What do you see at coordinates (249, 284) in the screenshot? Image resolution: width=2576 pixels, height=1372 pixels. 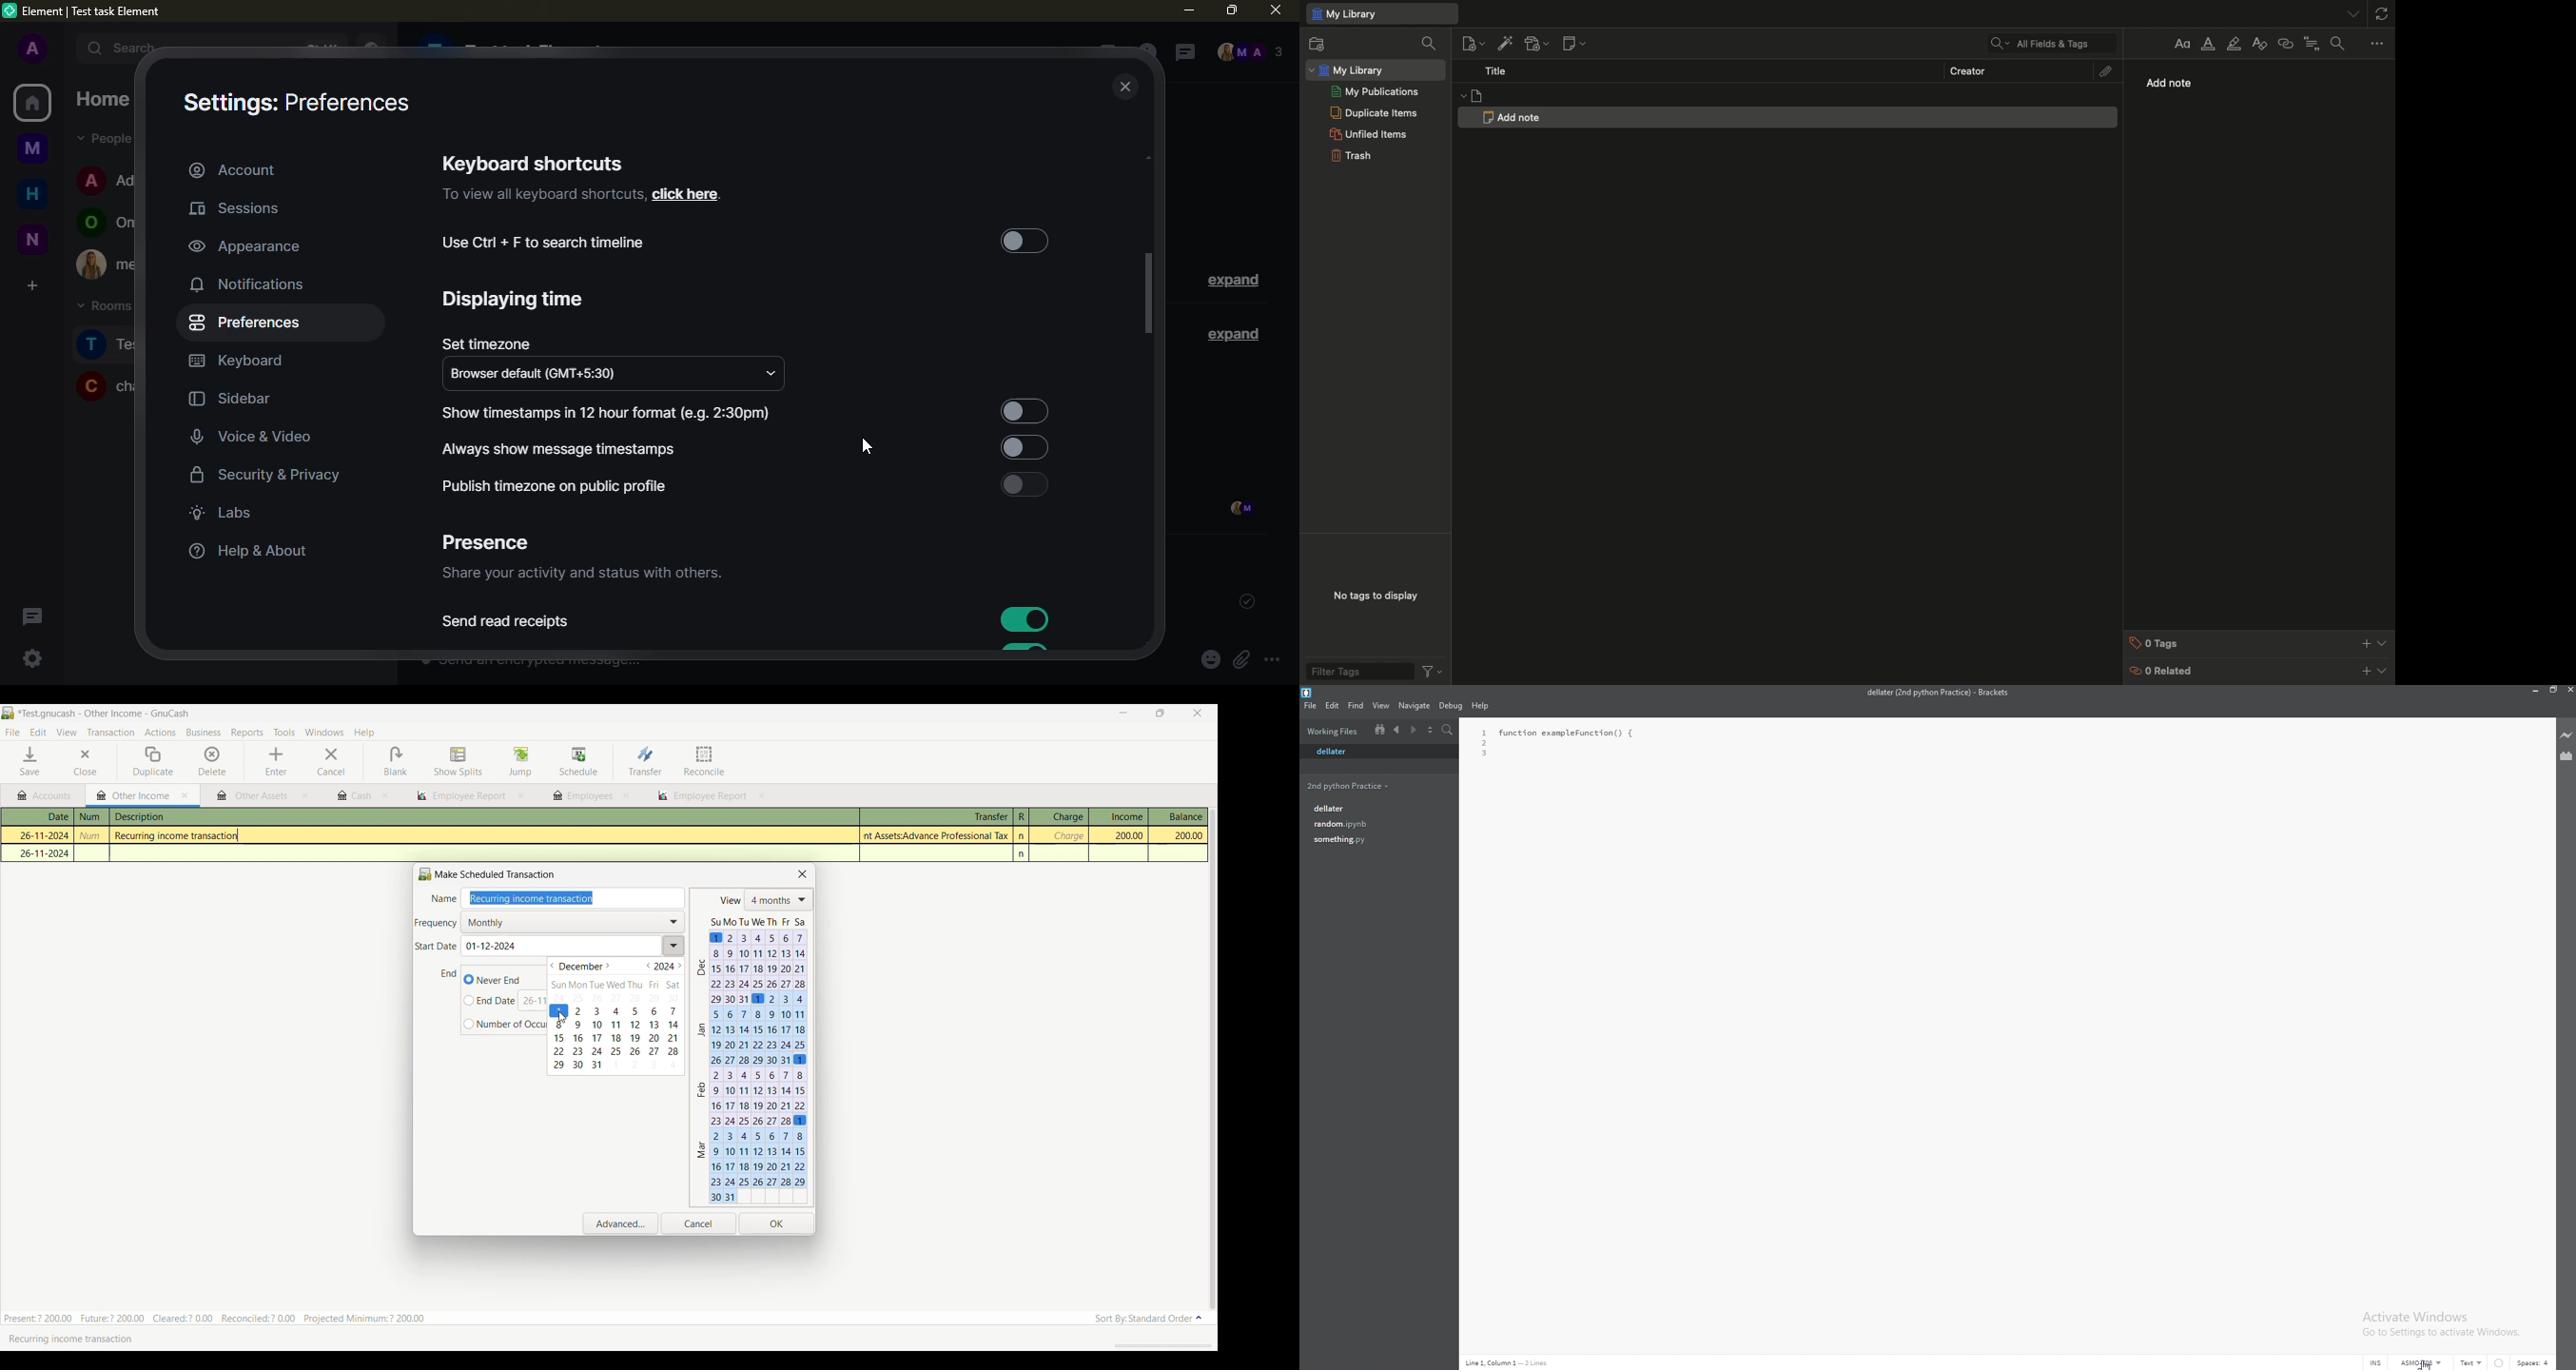 I see `notifications` at bounding box center [249, 284].